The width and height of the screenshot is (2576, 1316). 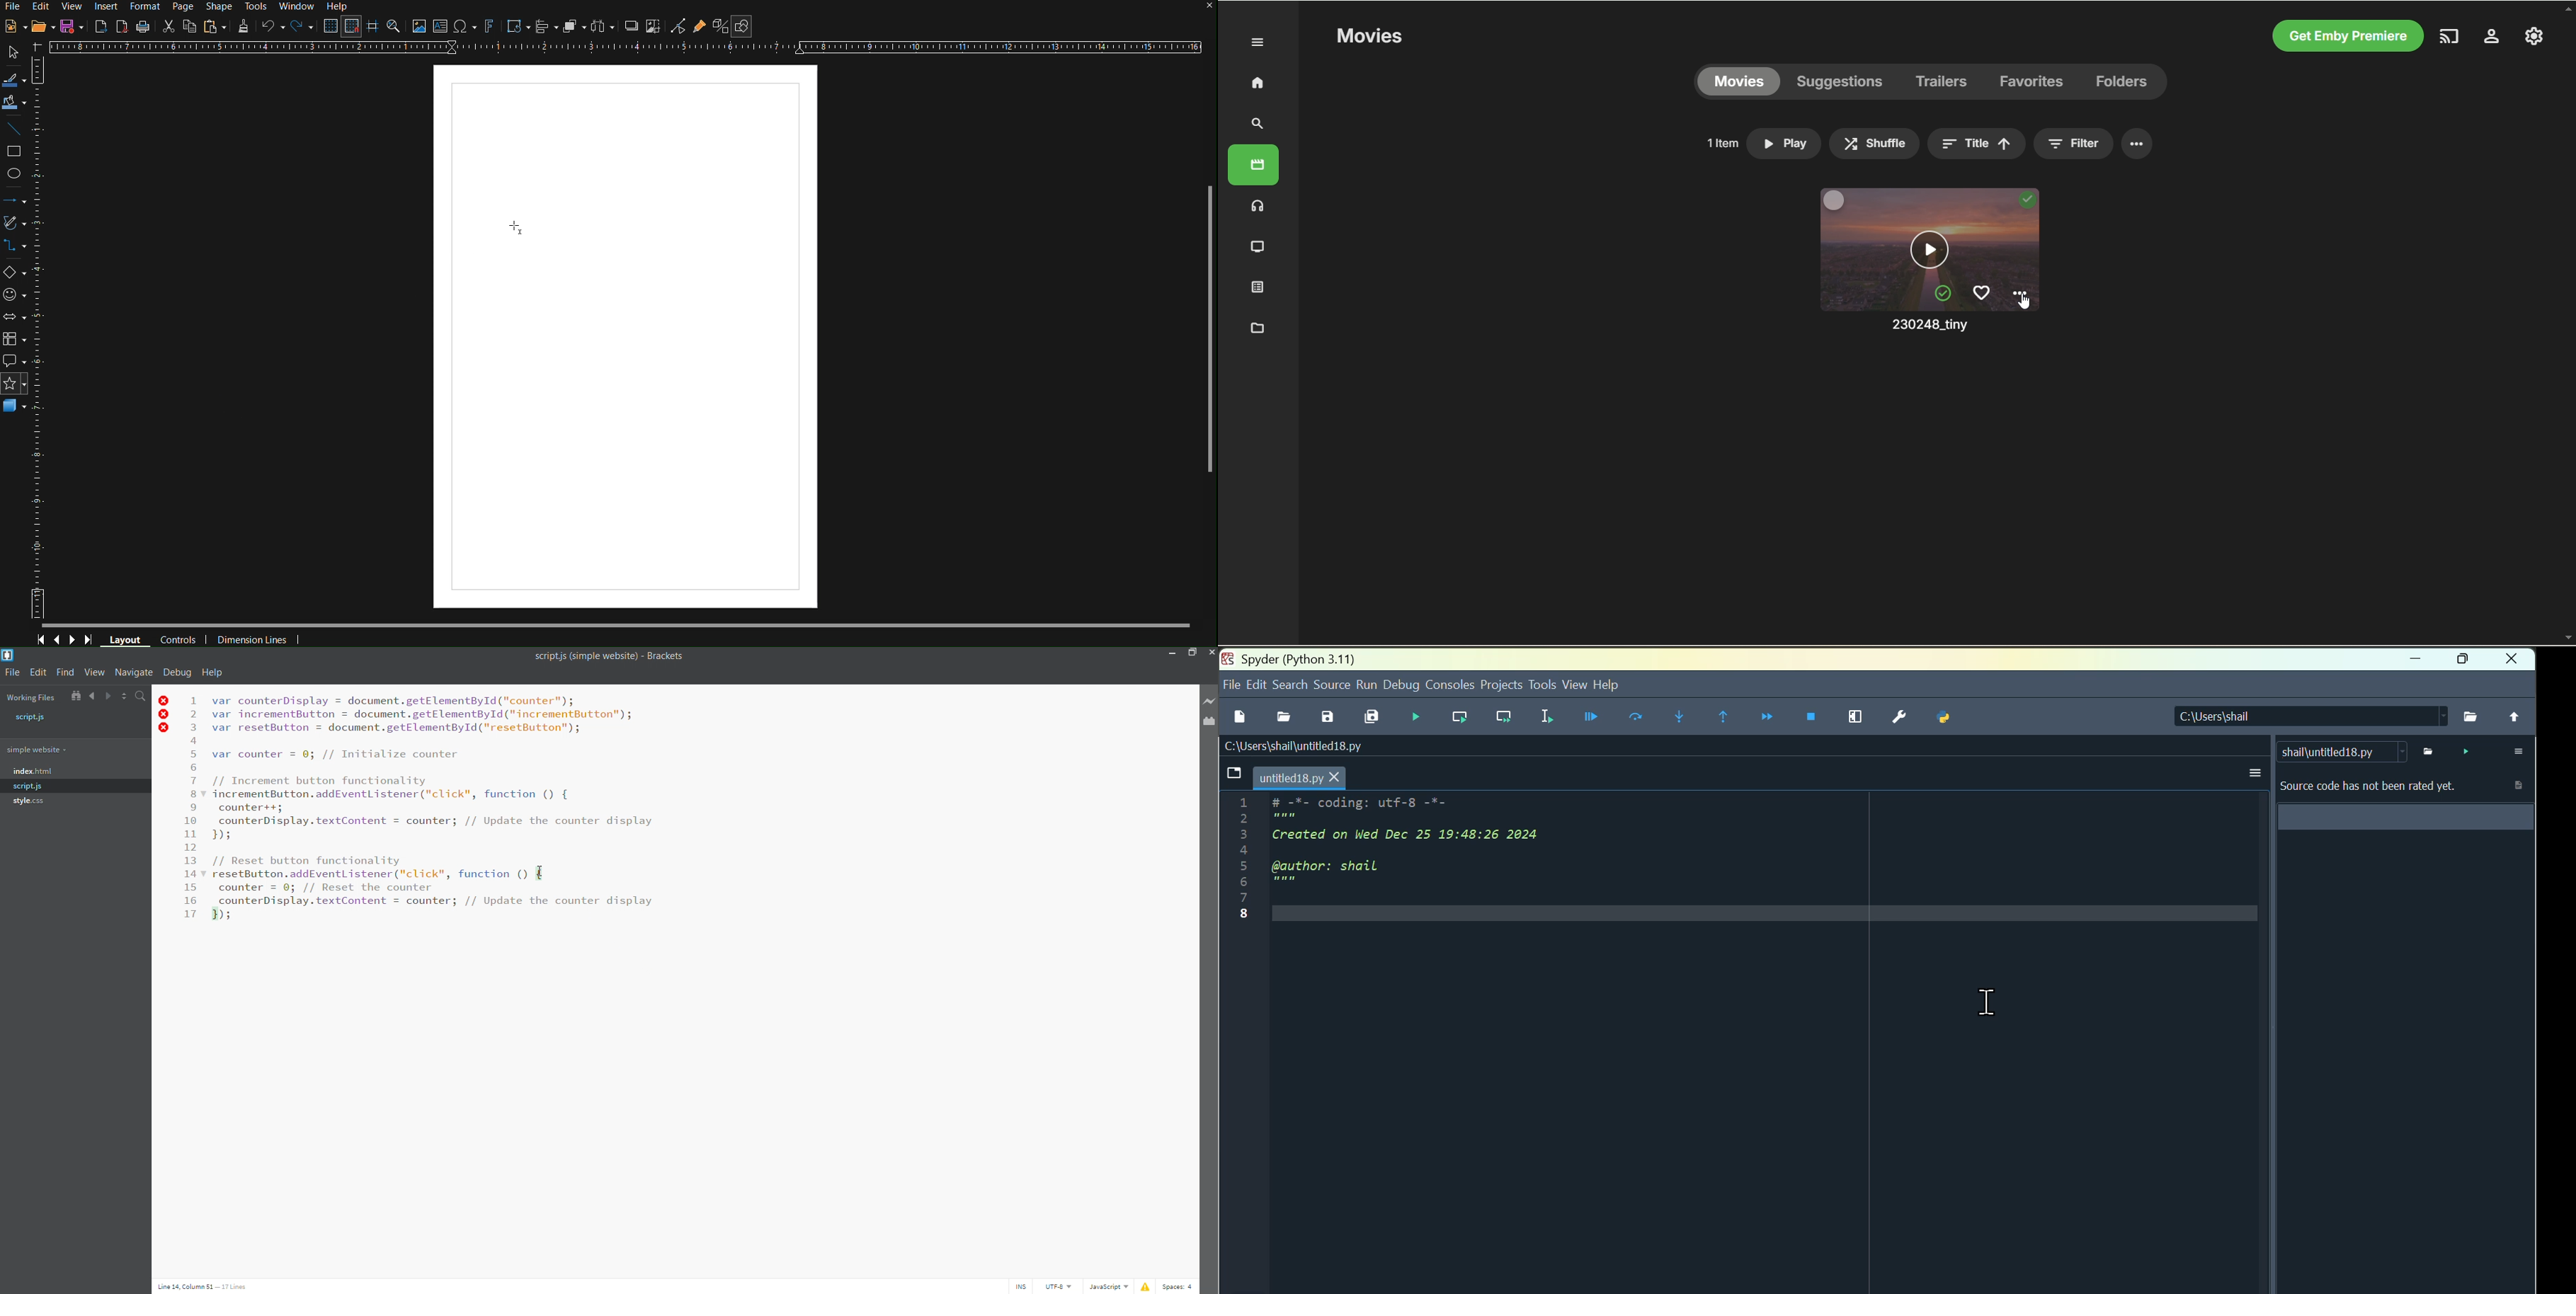 What do you see at coordinates (191, 809) in the screenshot?
I see `line number` at bounding box center [191, 809].